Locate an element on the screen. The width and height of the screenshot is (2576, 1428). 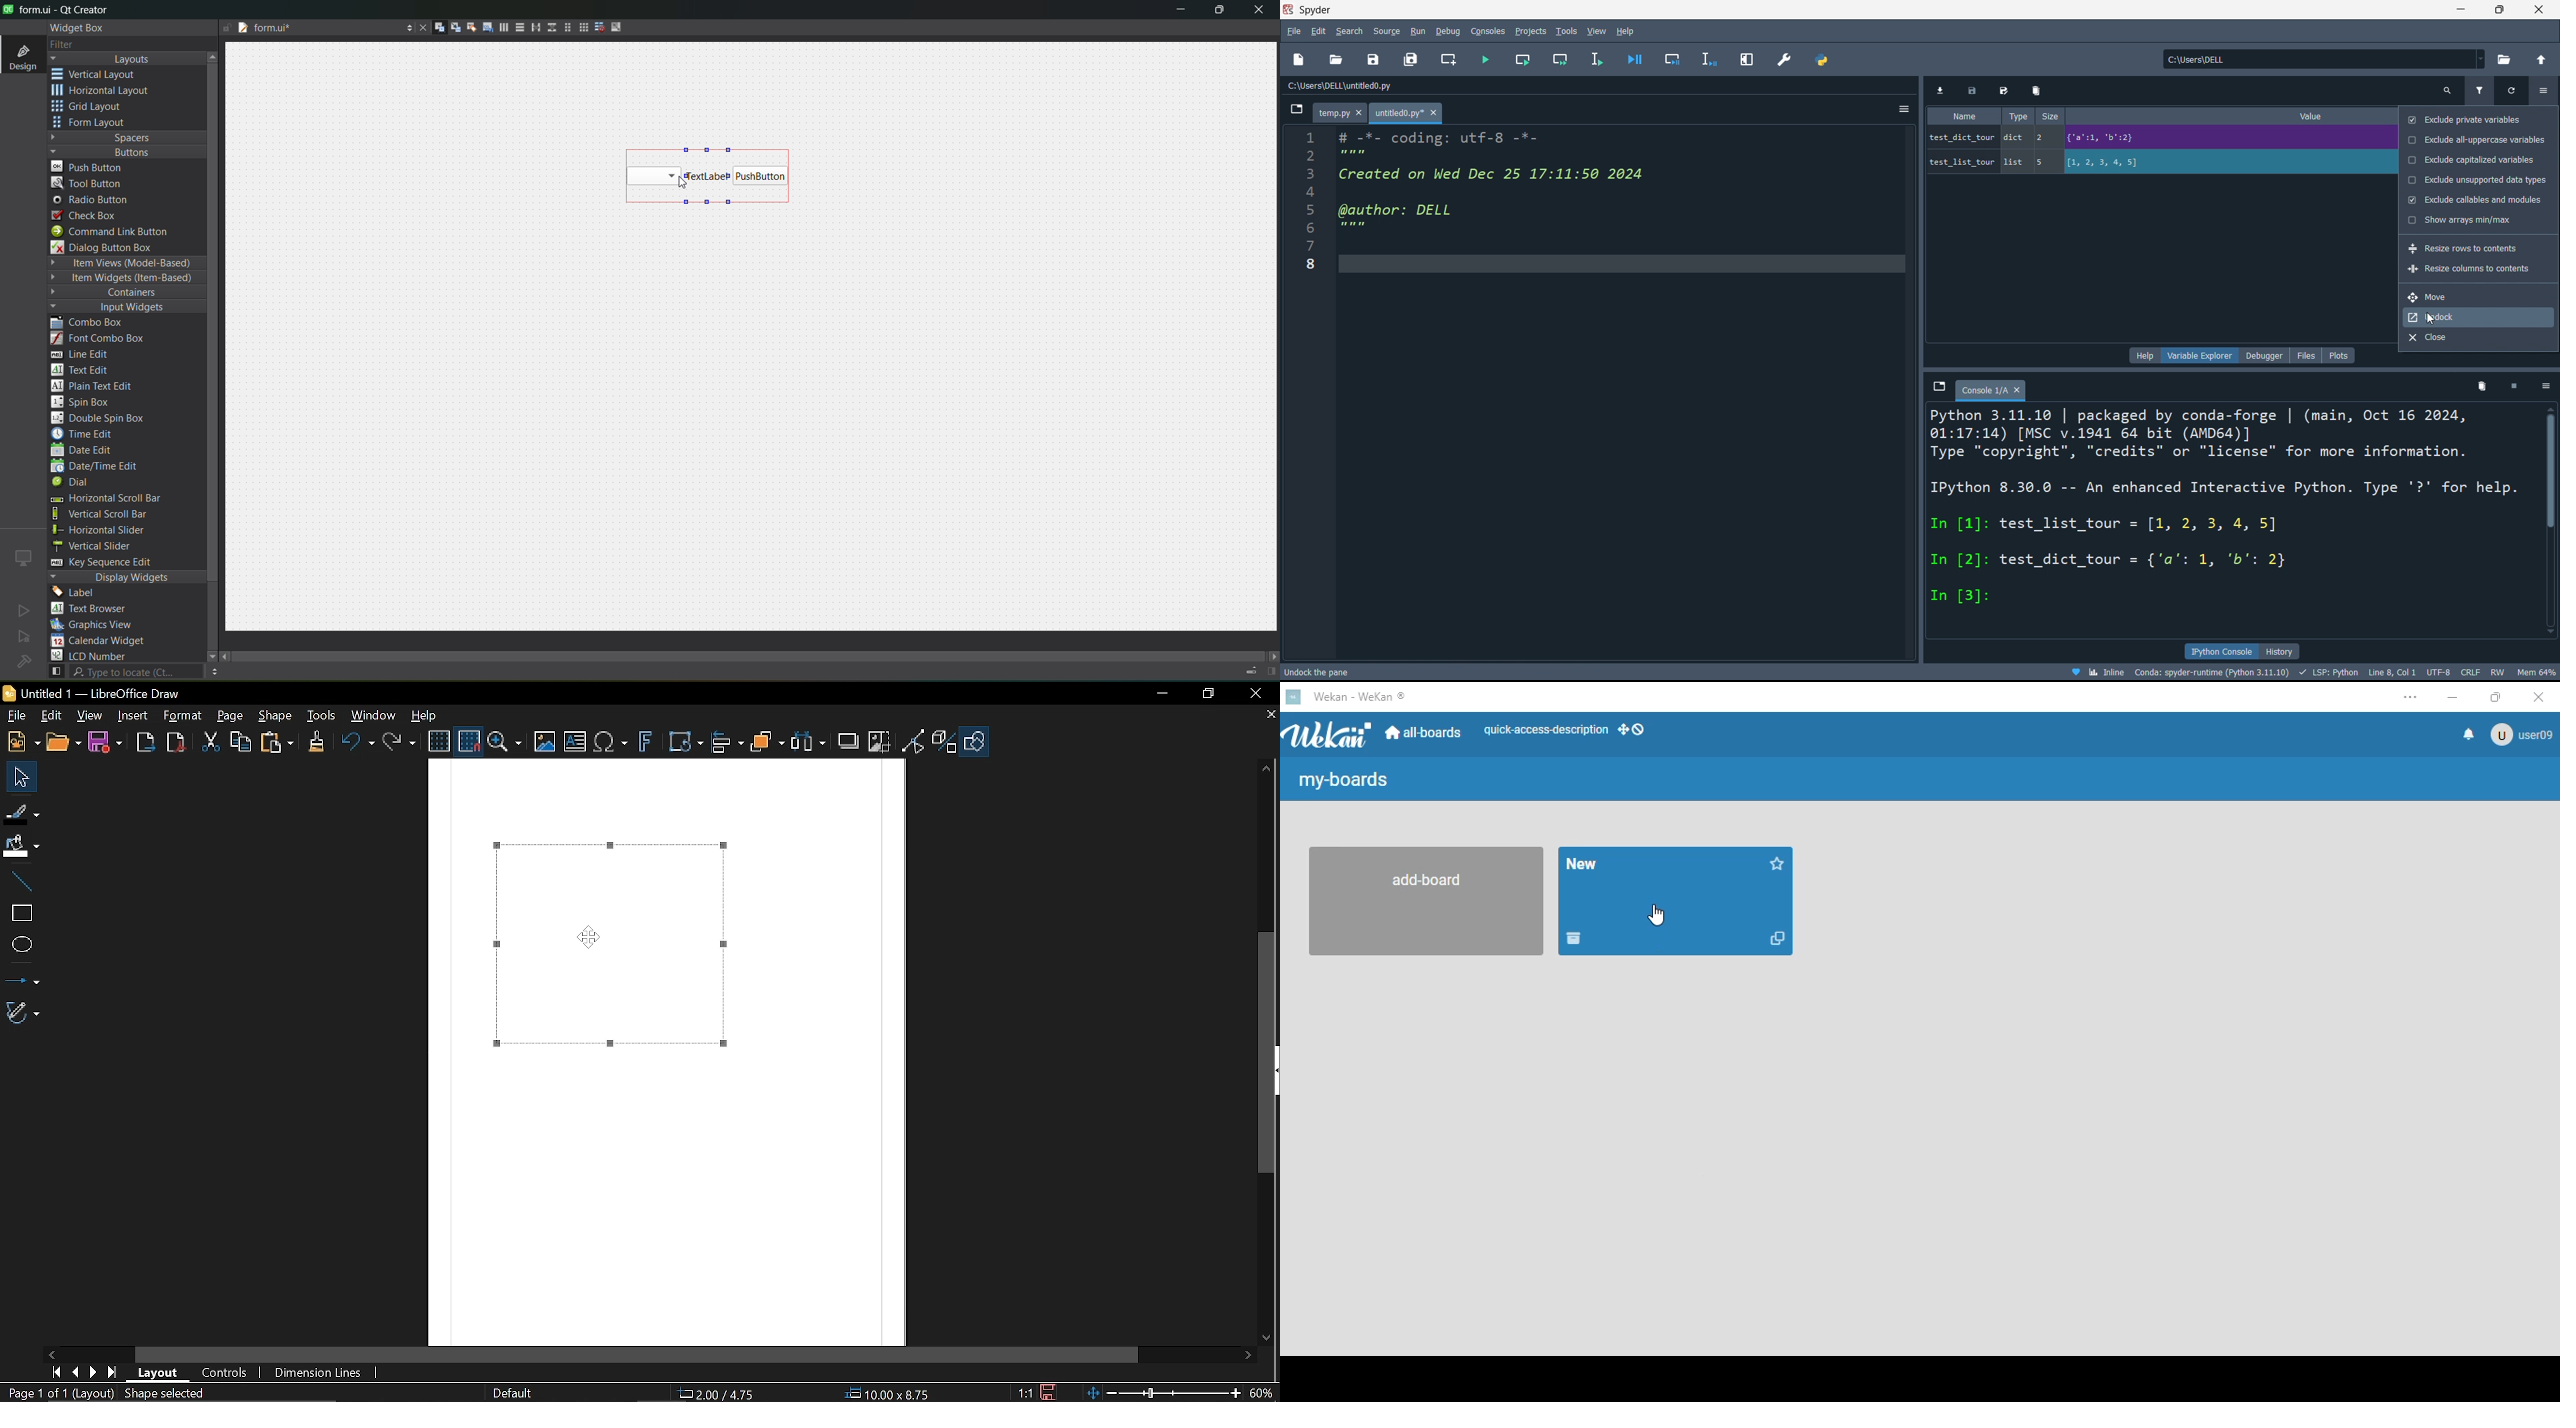
containers is located at coordinates (120, 293).